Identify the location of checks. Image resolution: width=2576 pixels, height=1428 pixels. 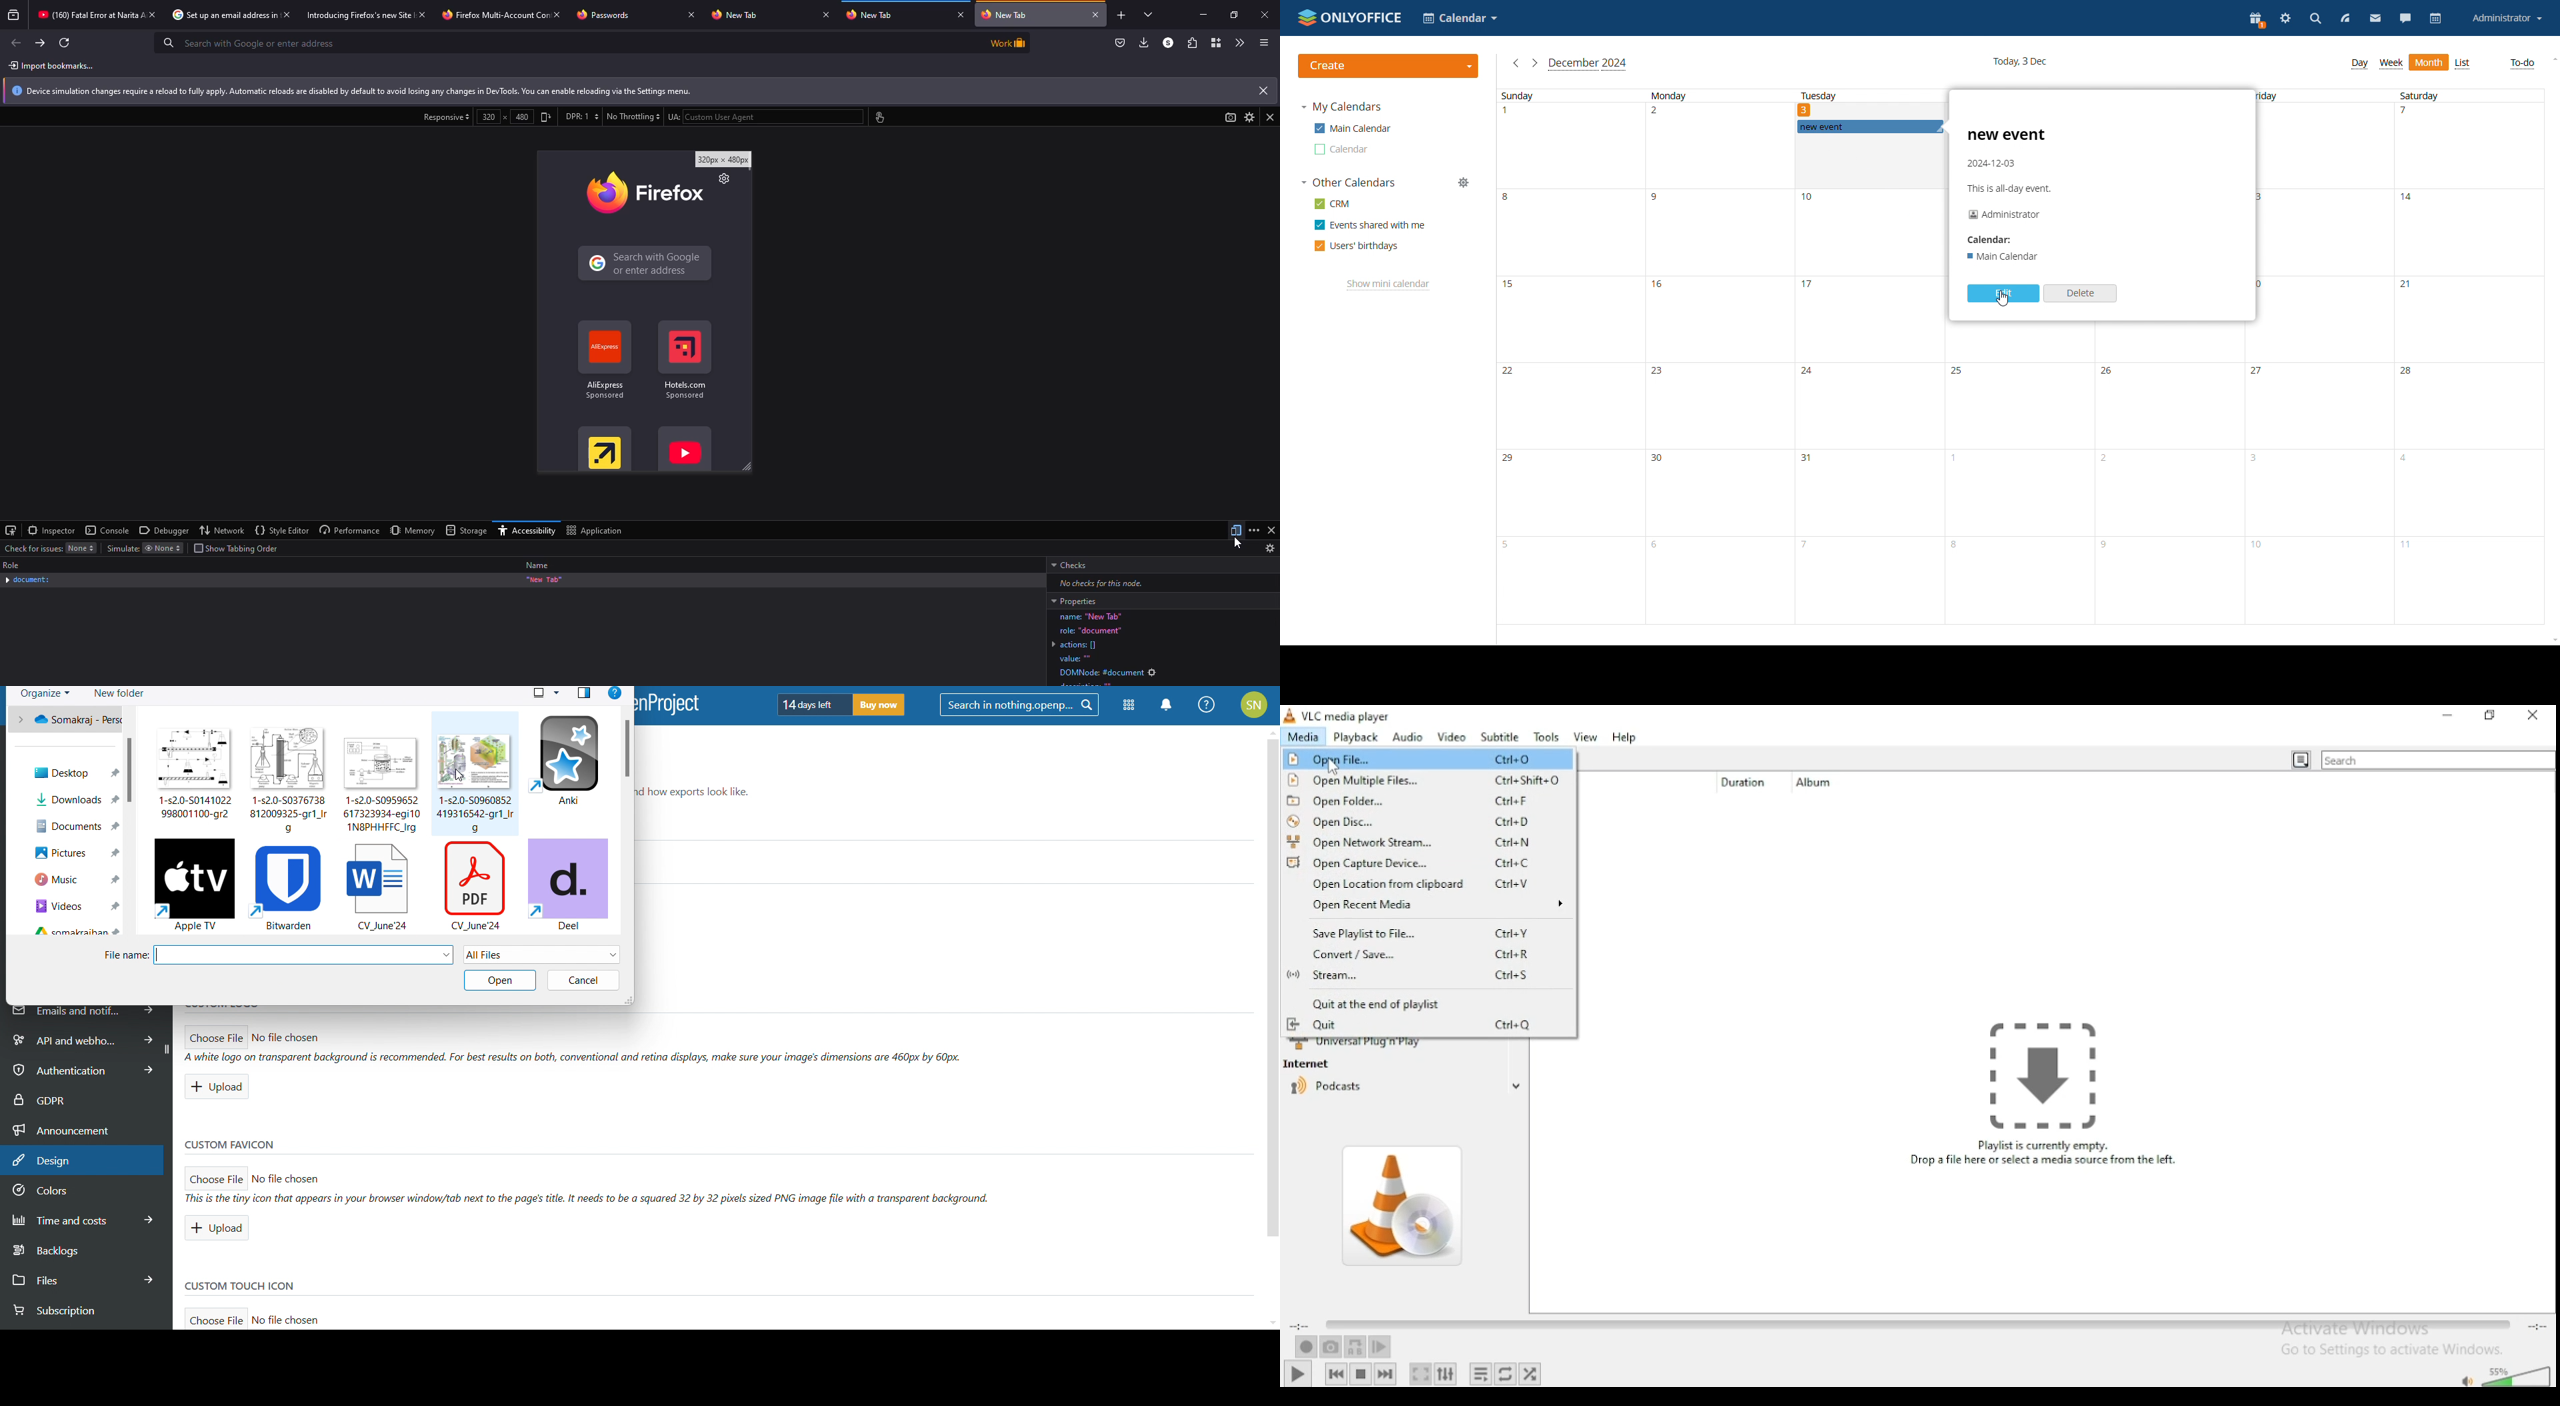
(1072, 566).